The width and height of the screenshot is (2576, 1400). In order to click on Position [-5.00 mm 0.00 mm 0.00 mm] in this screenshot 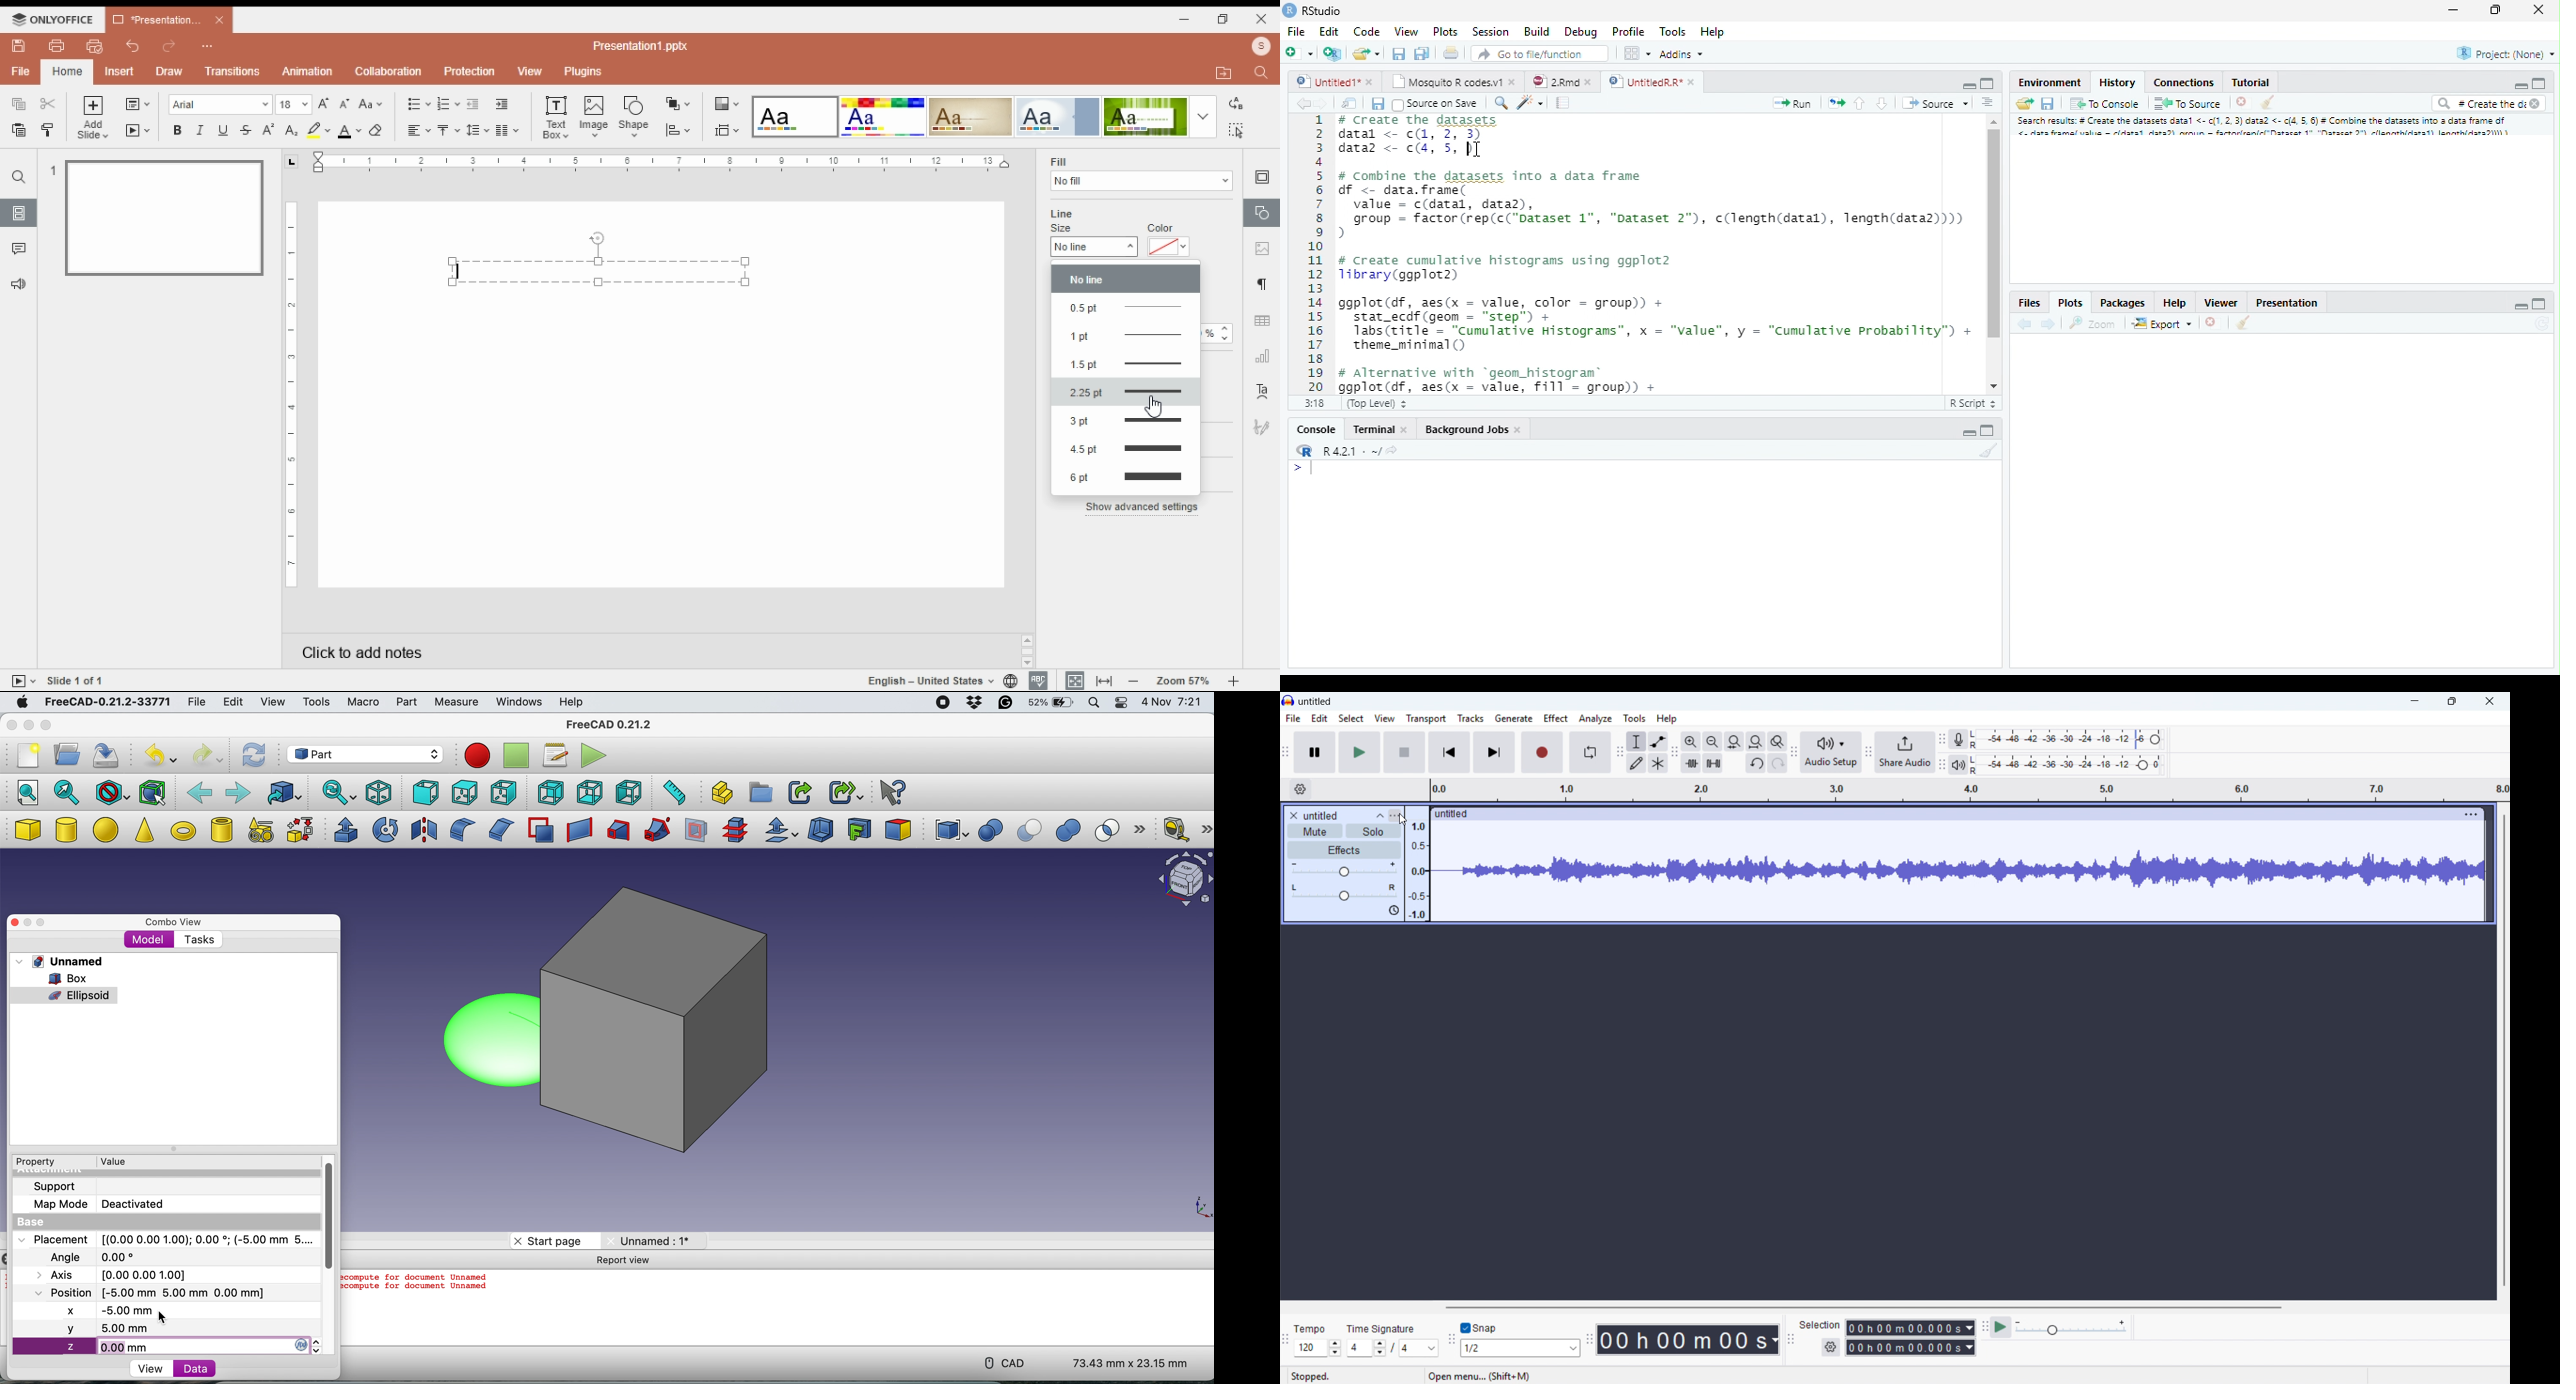, I will do `click(146, 1292)`.